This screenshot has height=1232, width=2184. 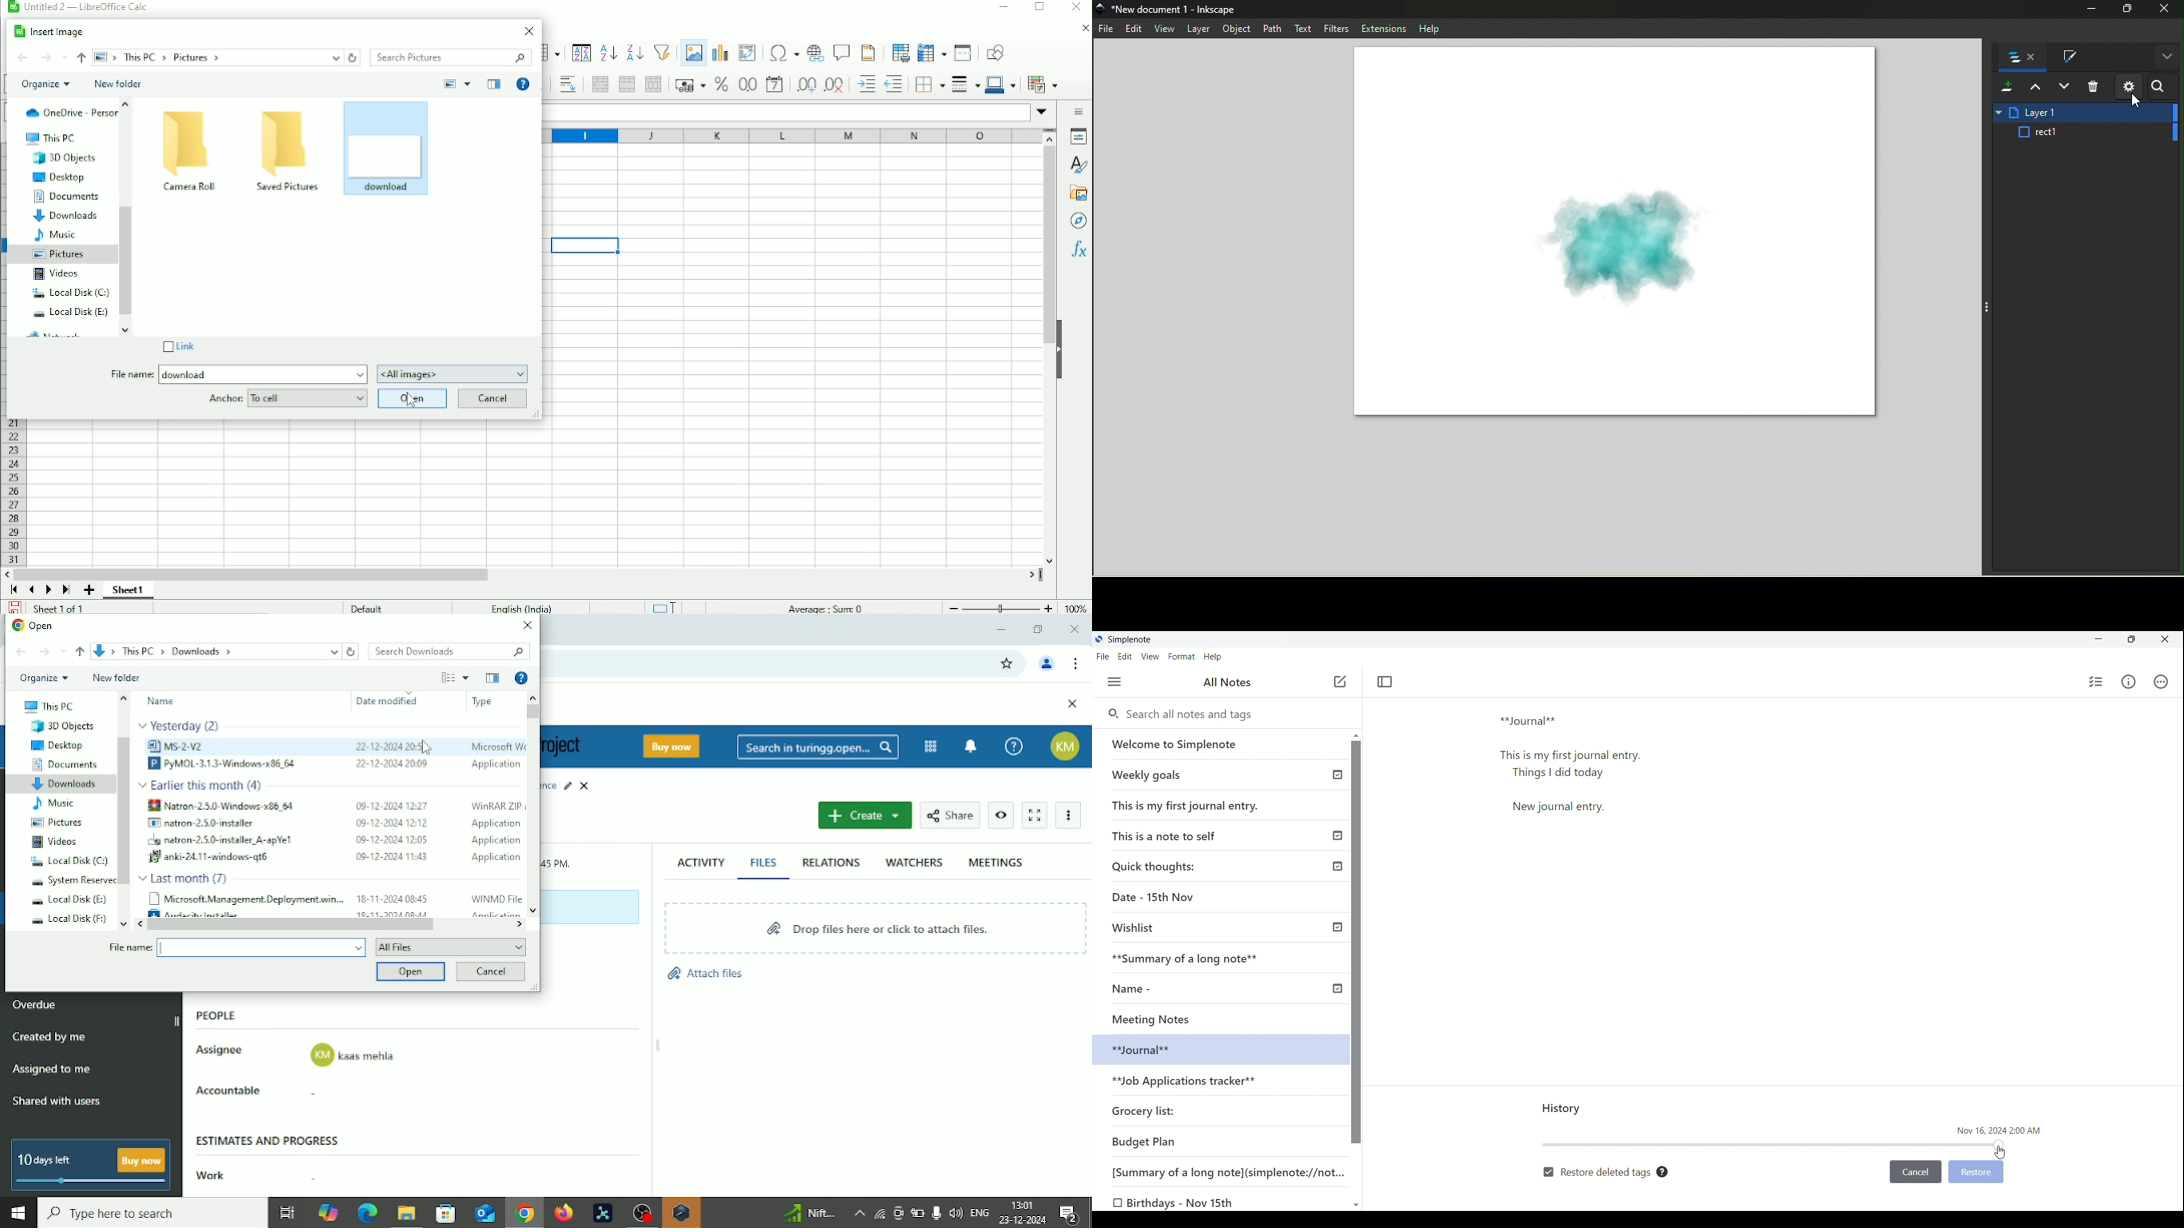 What do you see at coordinates (2166, 10) in the screenshot?
I see `Close` at bounding box center [2166, 10].